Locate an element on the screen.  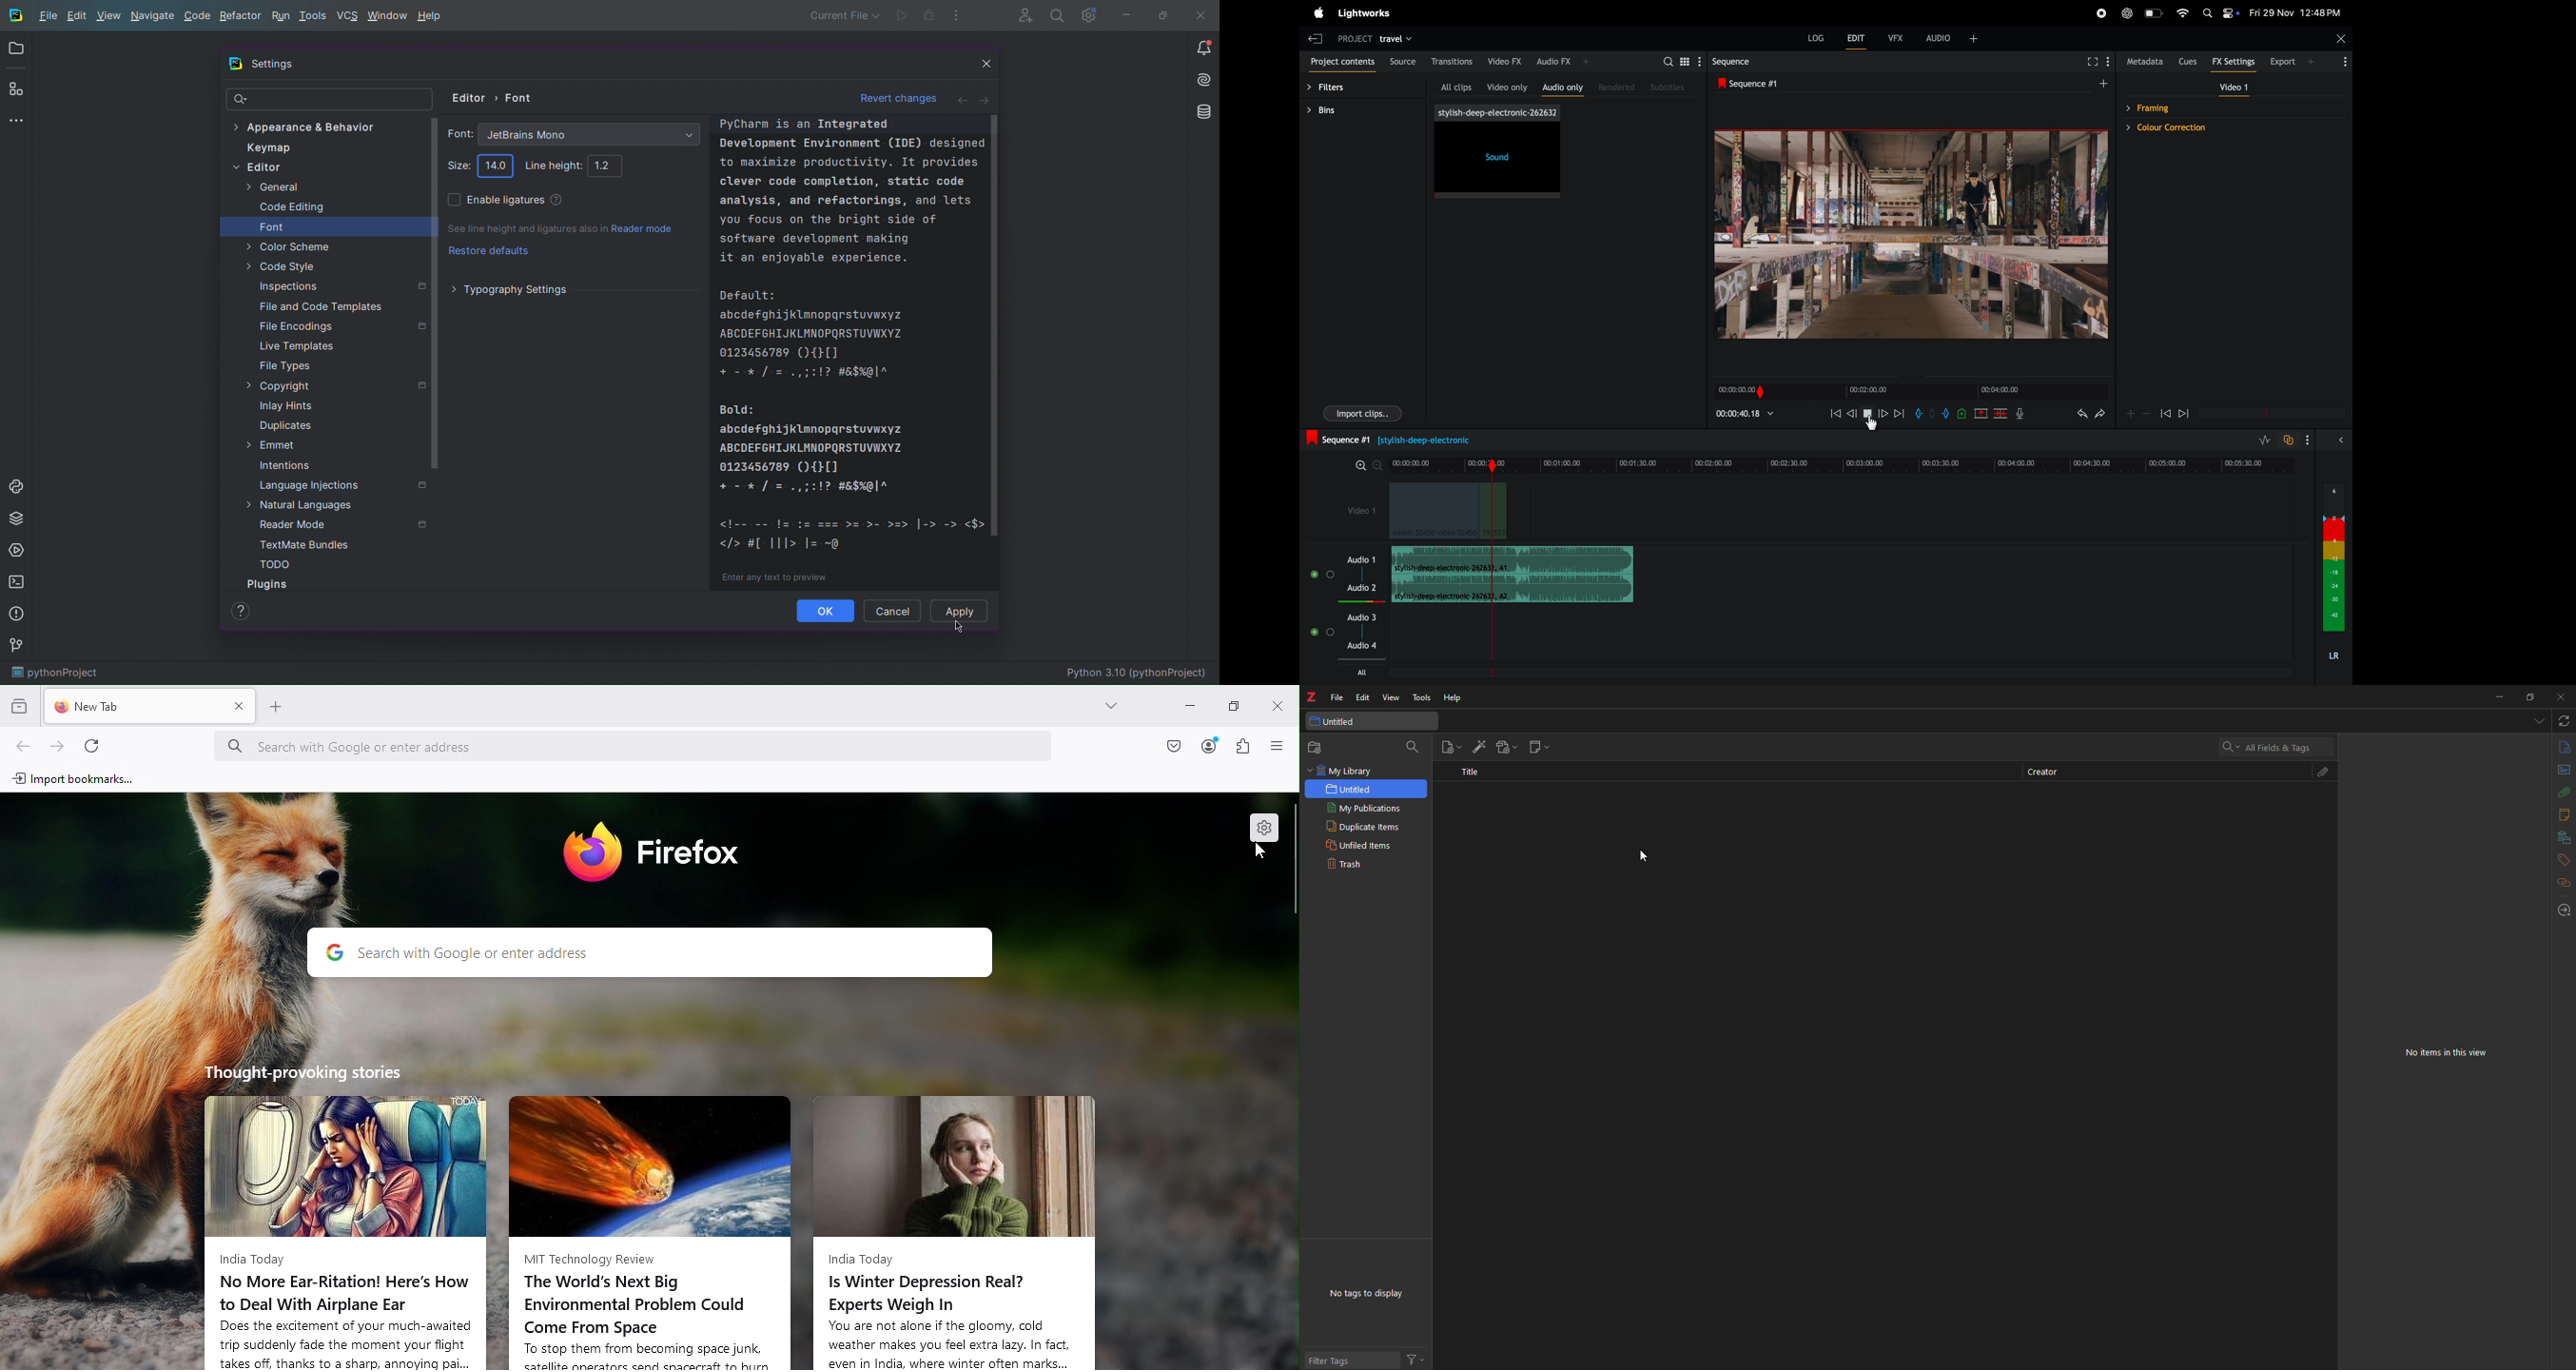
file is located at coordinates (1337, 696).